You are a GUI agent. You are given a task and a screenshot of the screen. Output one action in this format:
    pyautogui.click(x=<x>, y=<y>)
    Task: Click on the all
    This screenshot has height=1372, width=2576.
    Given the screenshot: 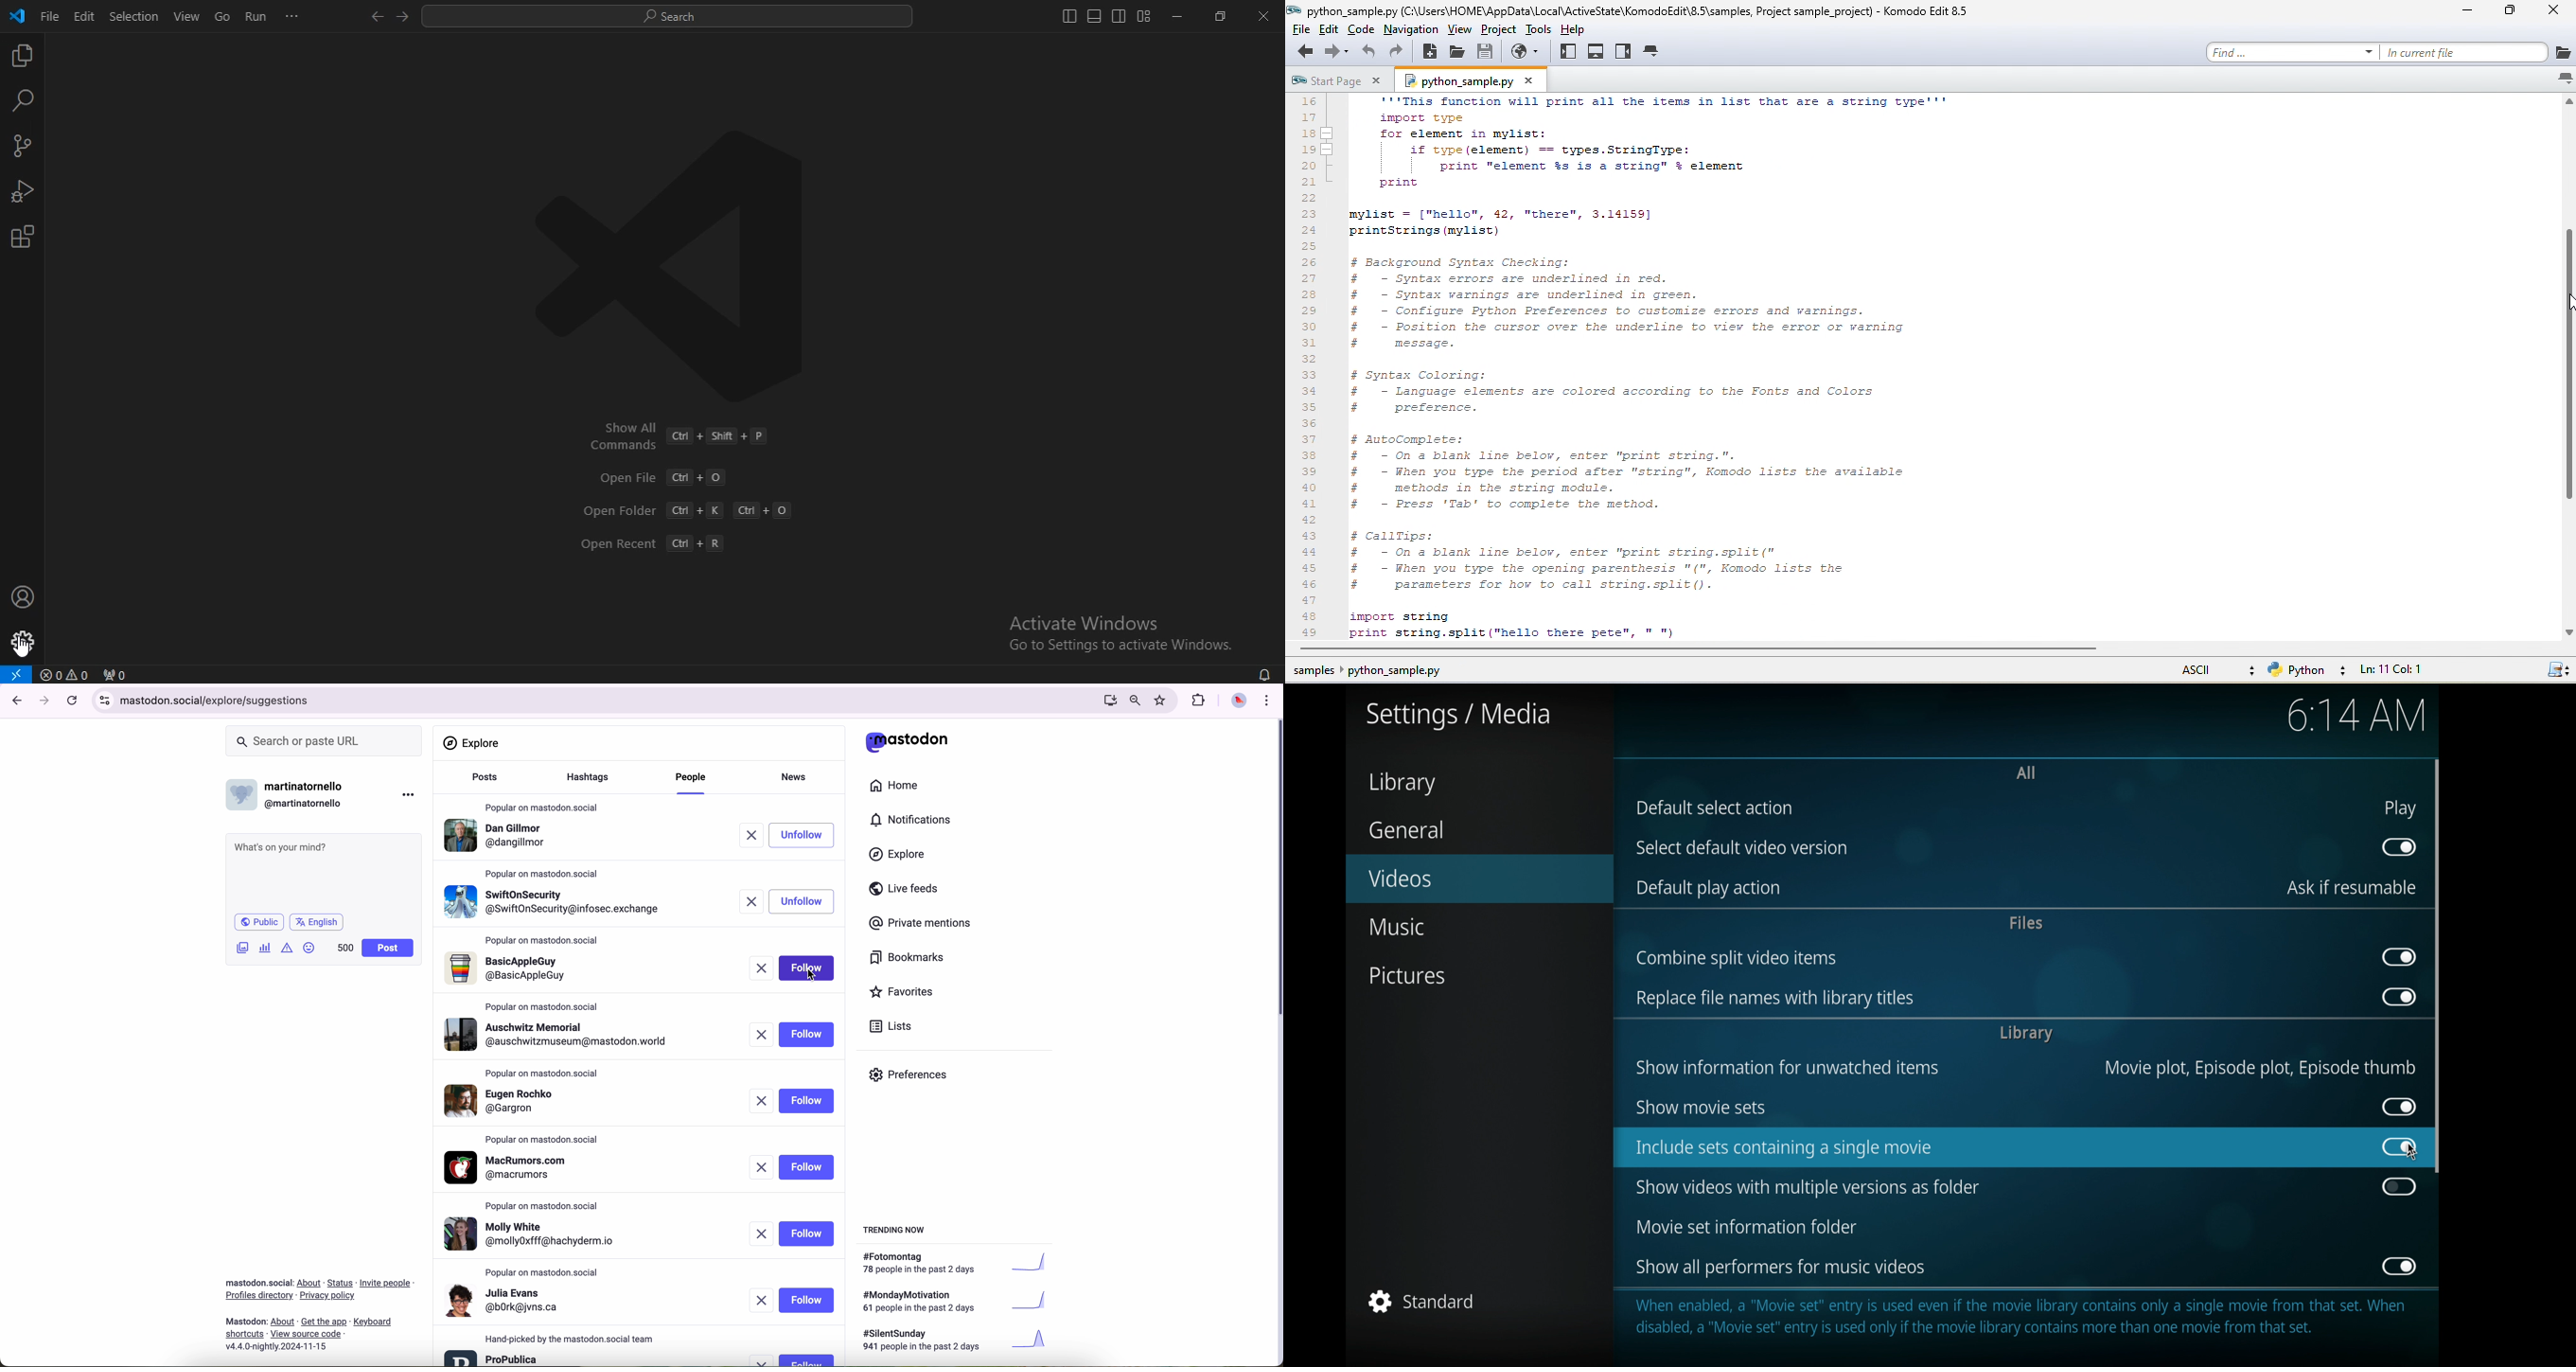 What is the action you would take?
    pyautogui.click(x=2029, y=772)
    